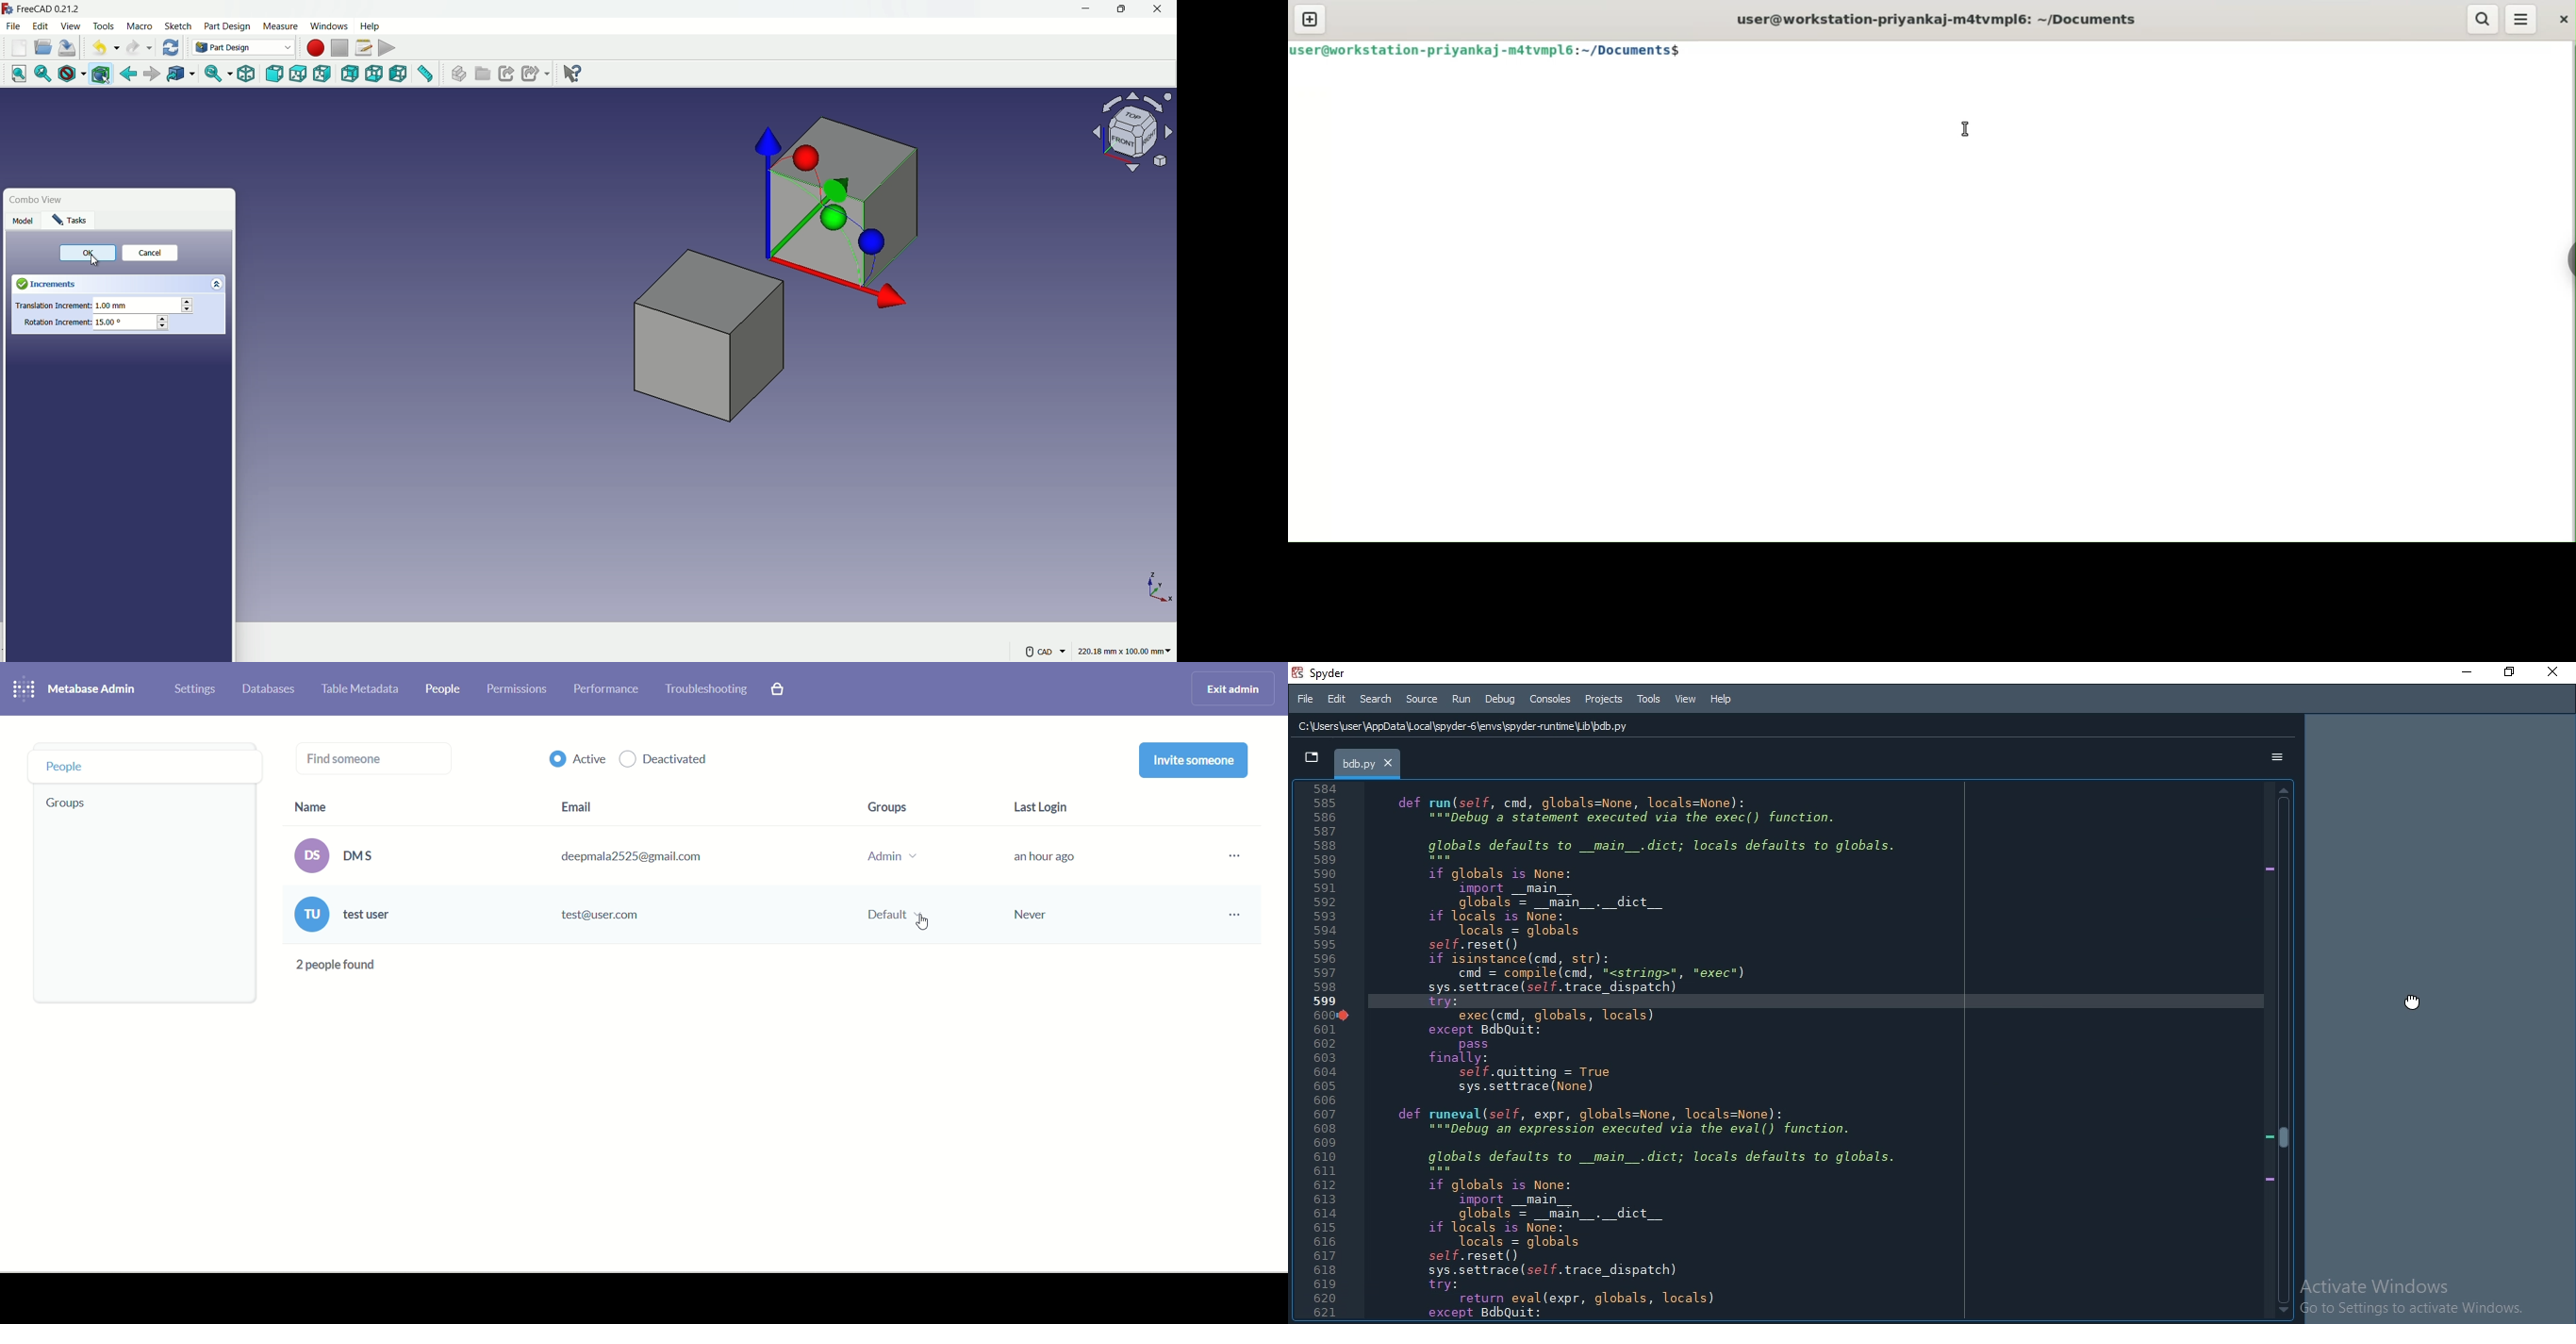 Image resolution: width=2576 pixels, height=1344 pixels. I want to click on settings, so click(195, 690).